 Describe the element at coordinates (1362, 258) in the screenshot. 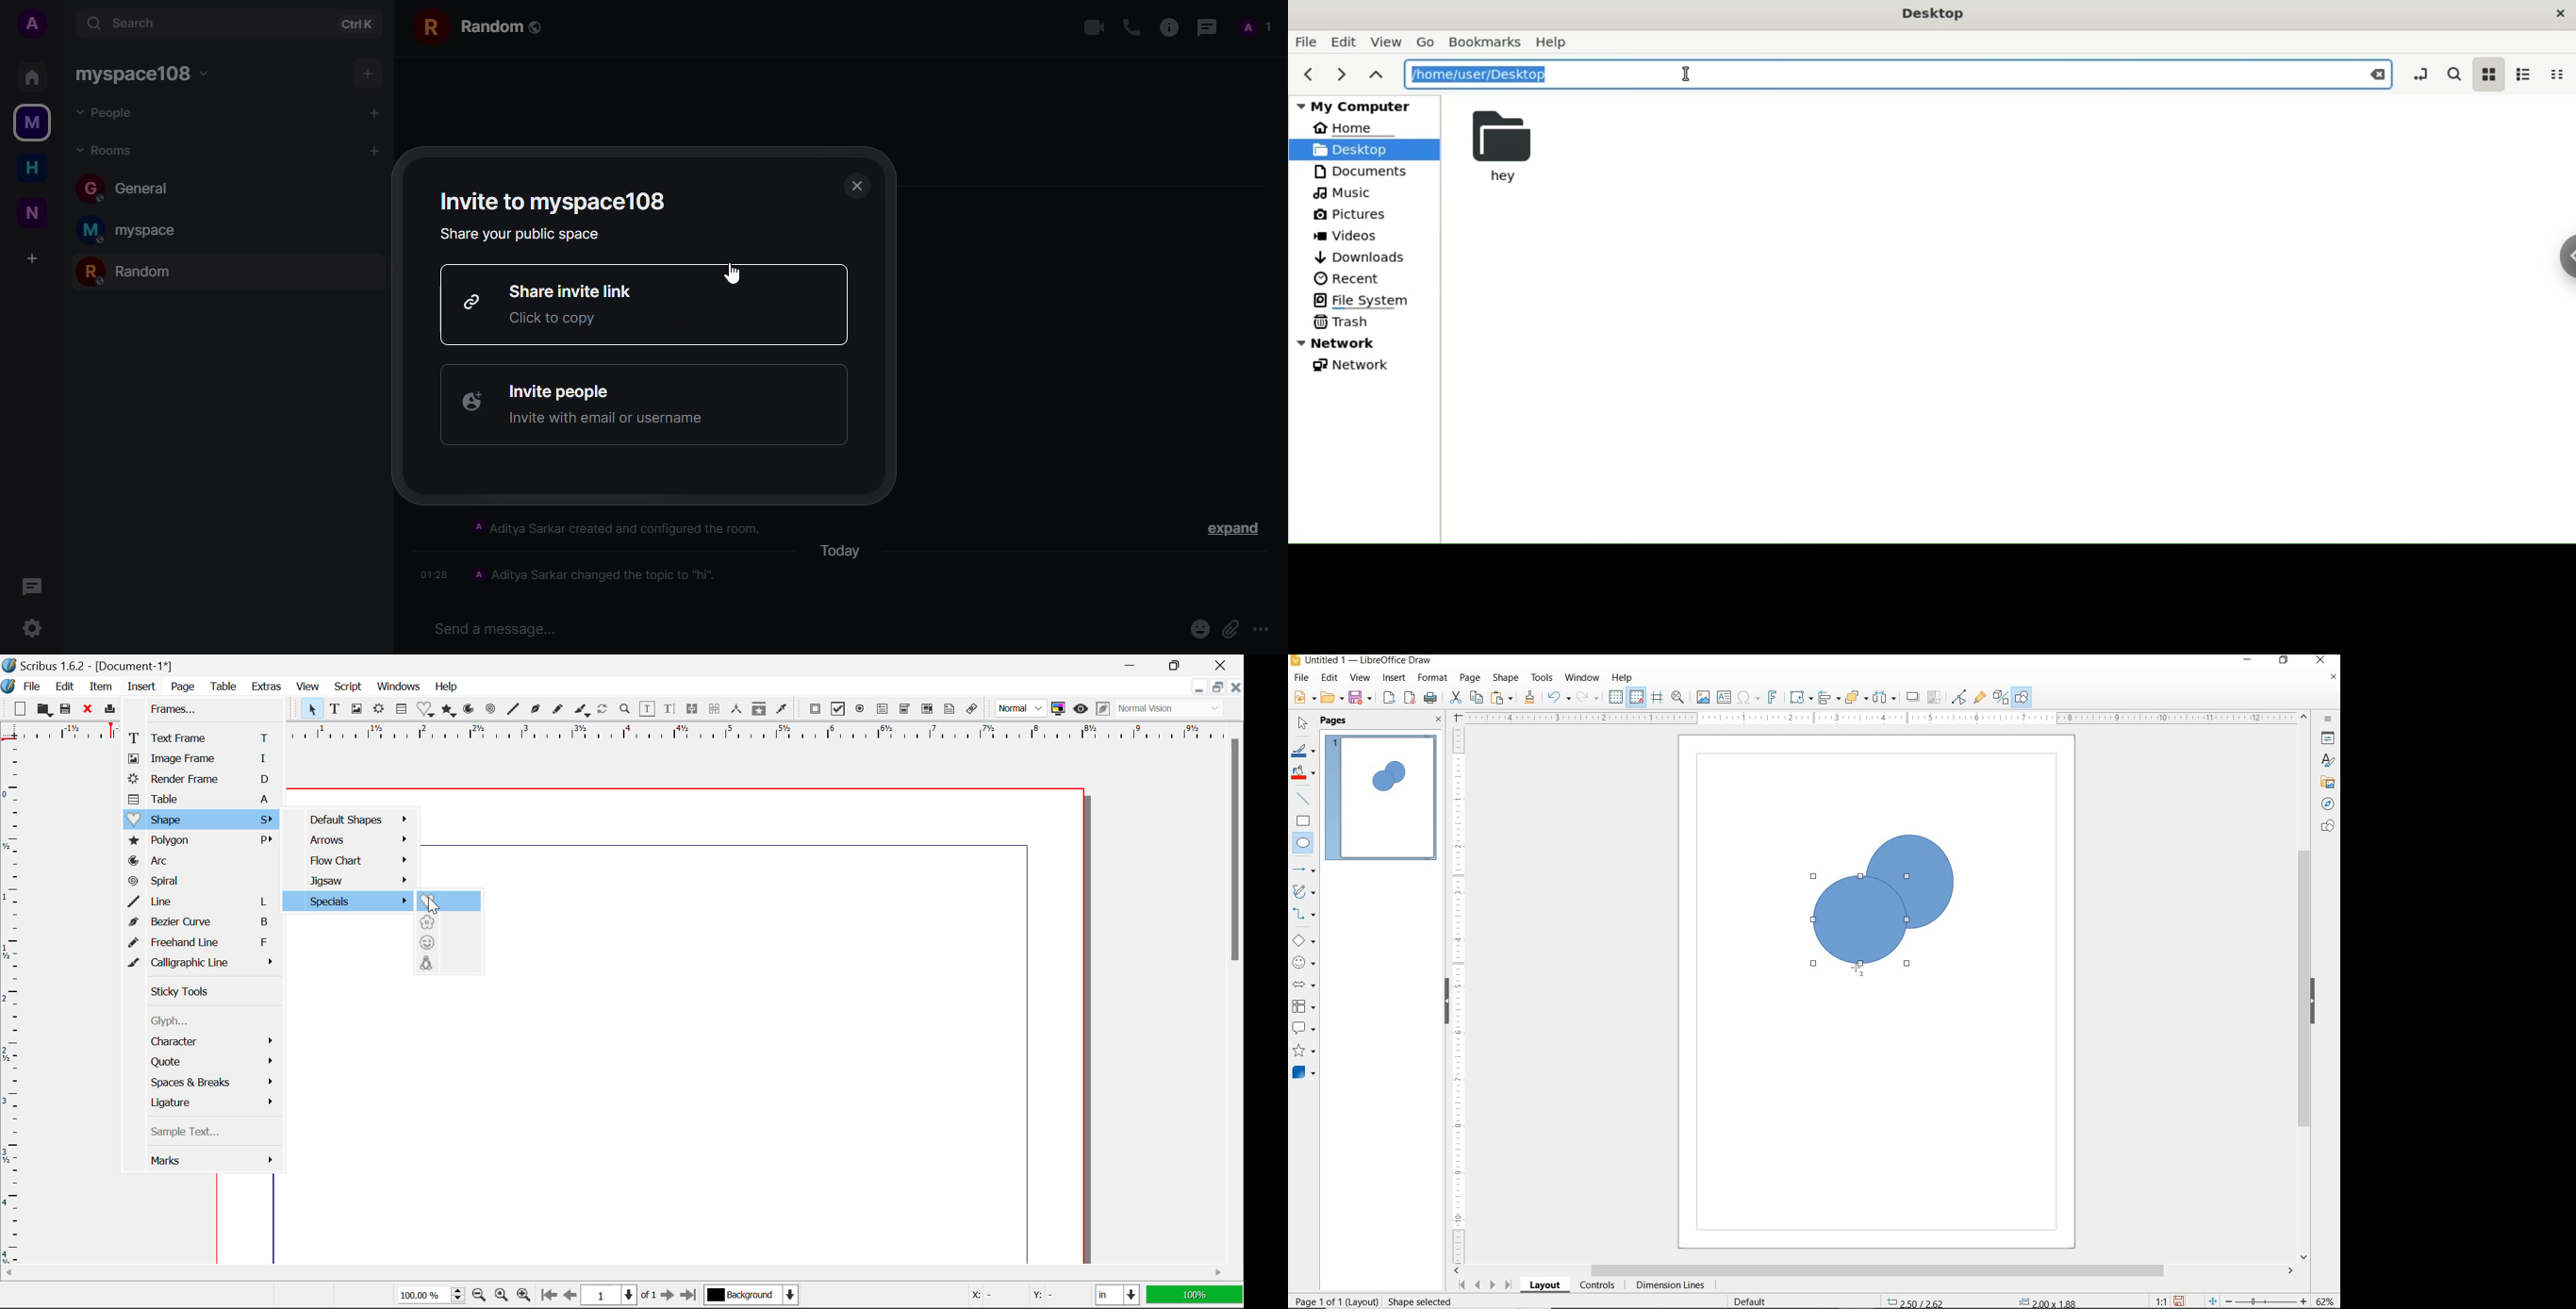

I see `downloads` at that location.